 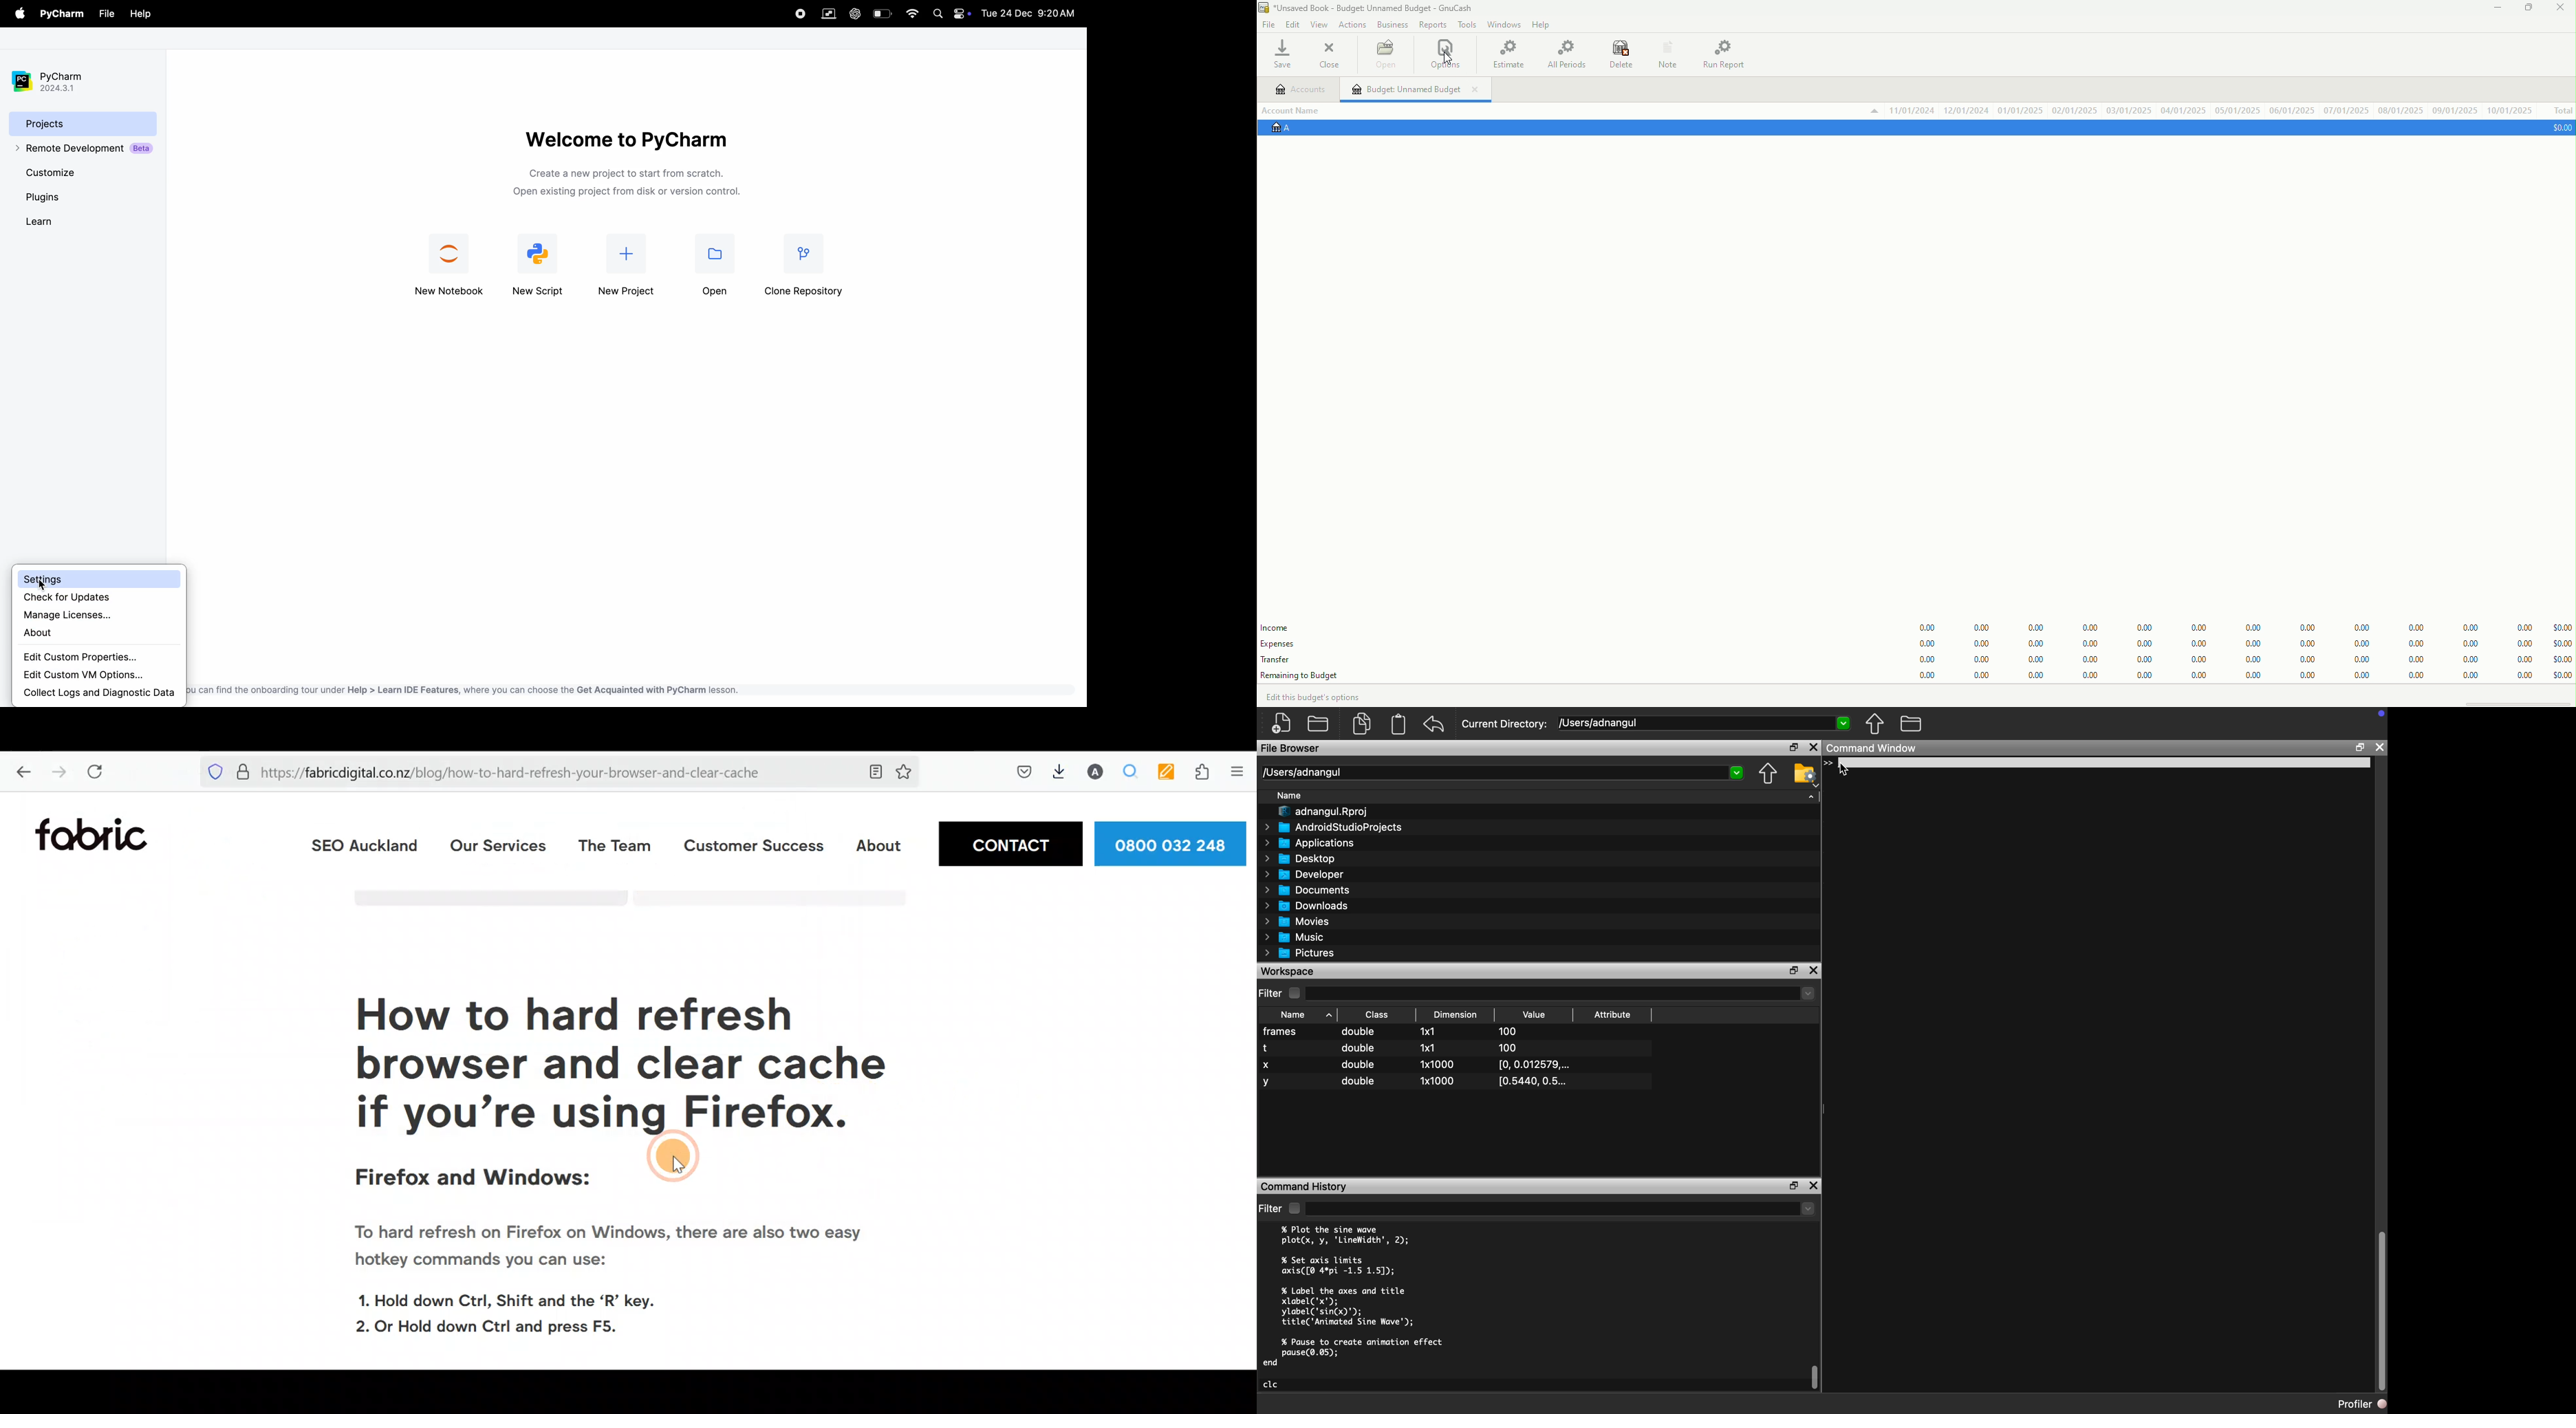 I want to click on apple widgets, so click(x=963, y=13).